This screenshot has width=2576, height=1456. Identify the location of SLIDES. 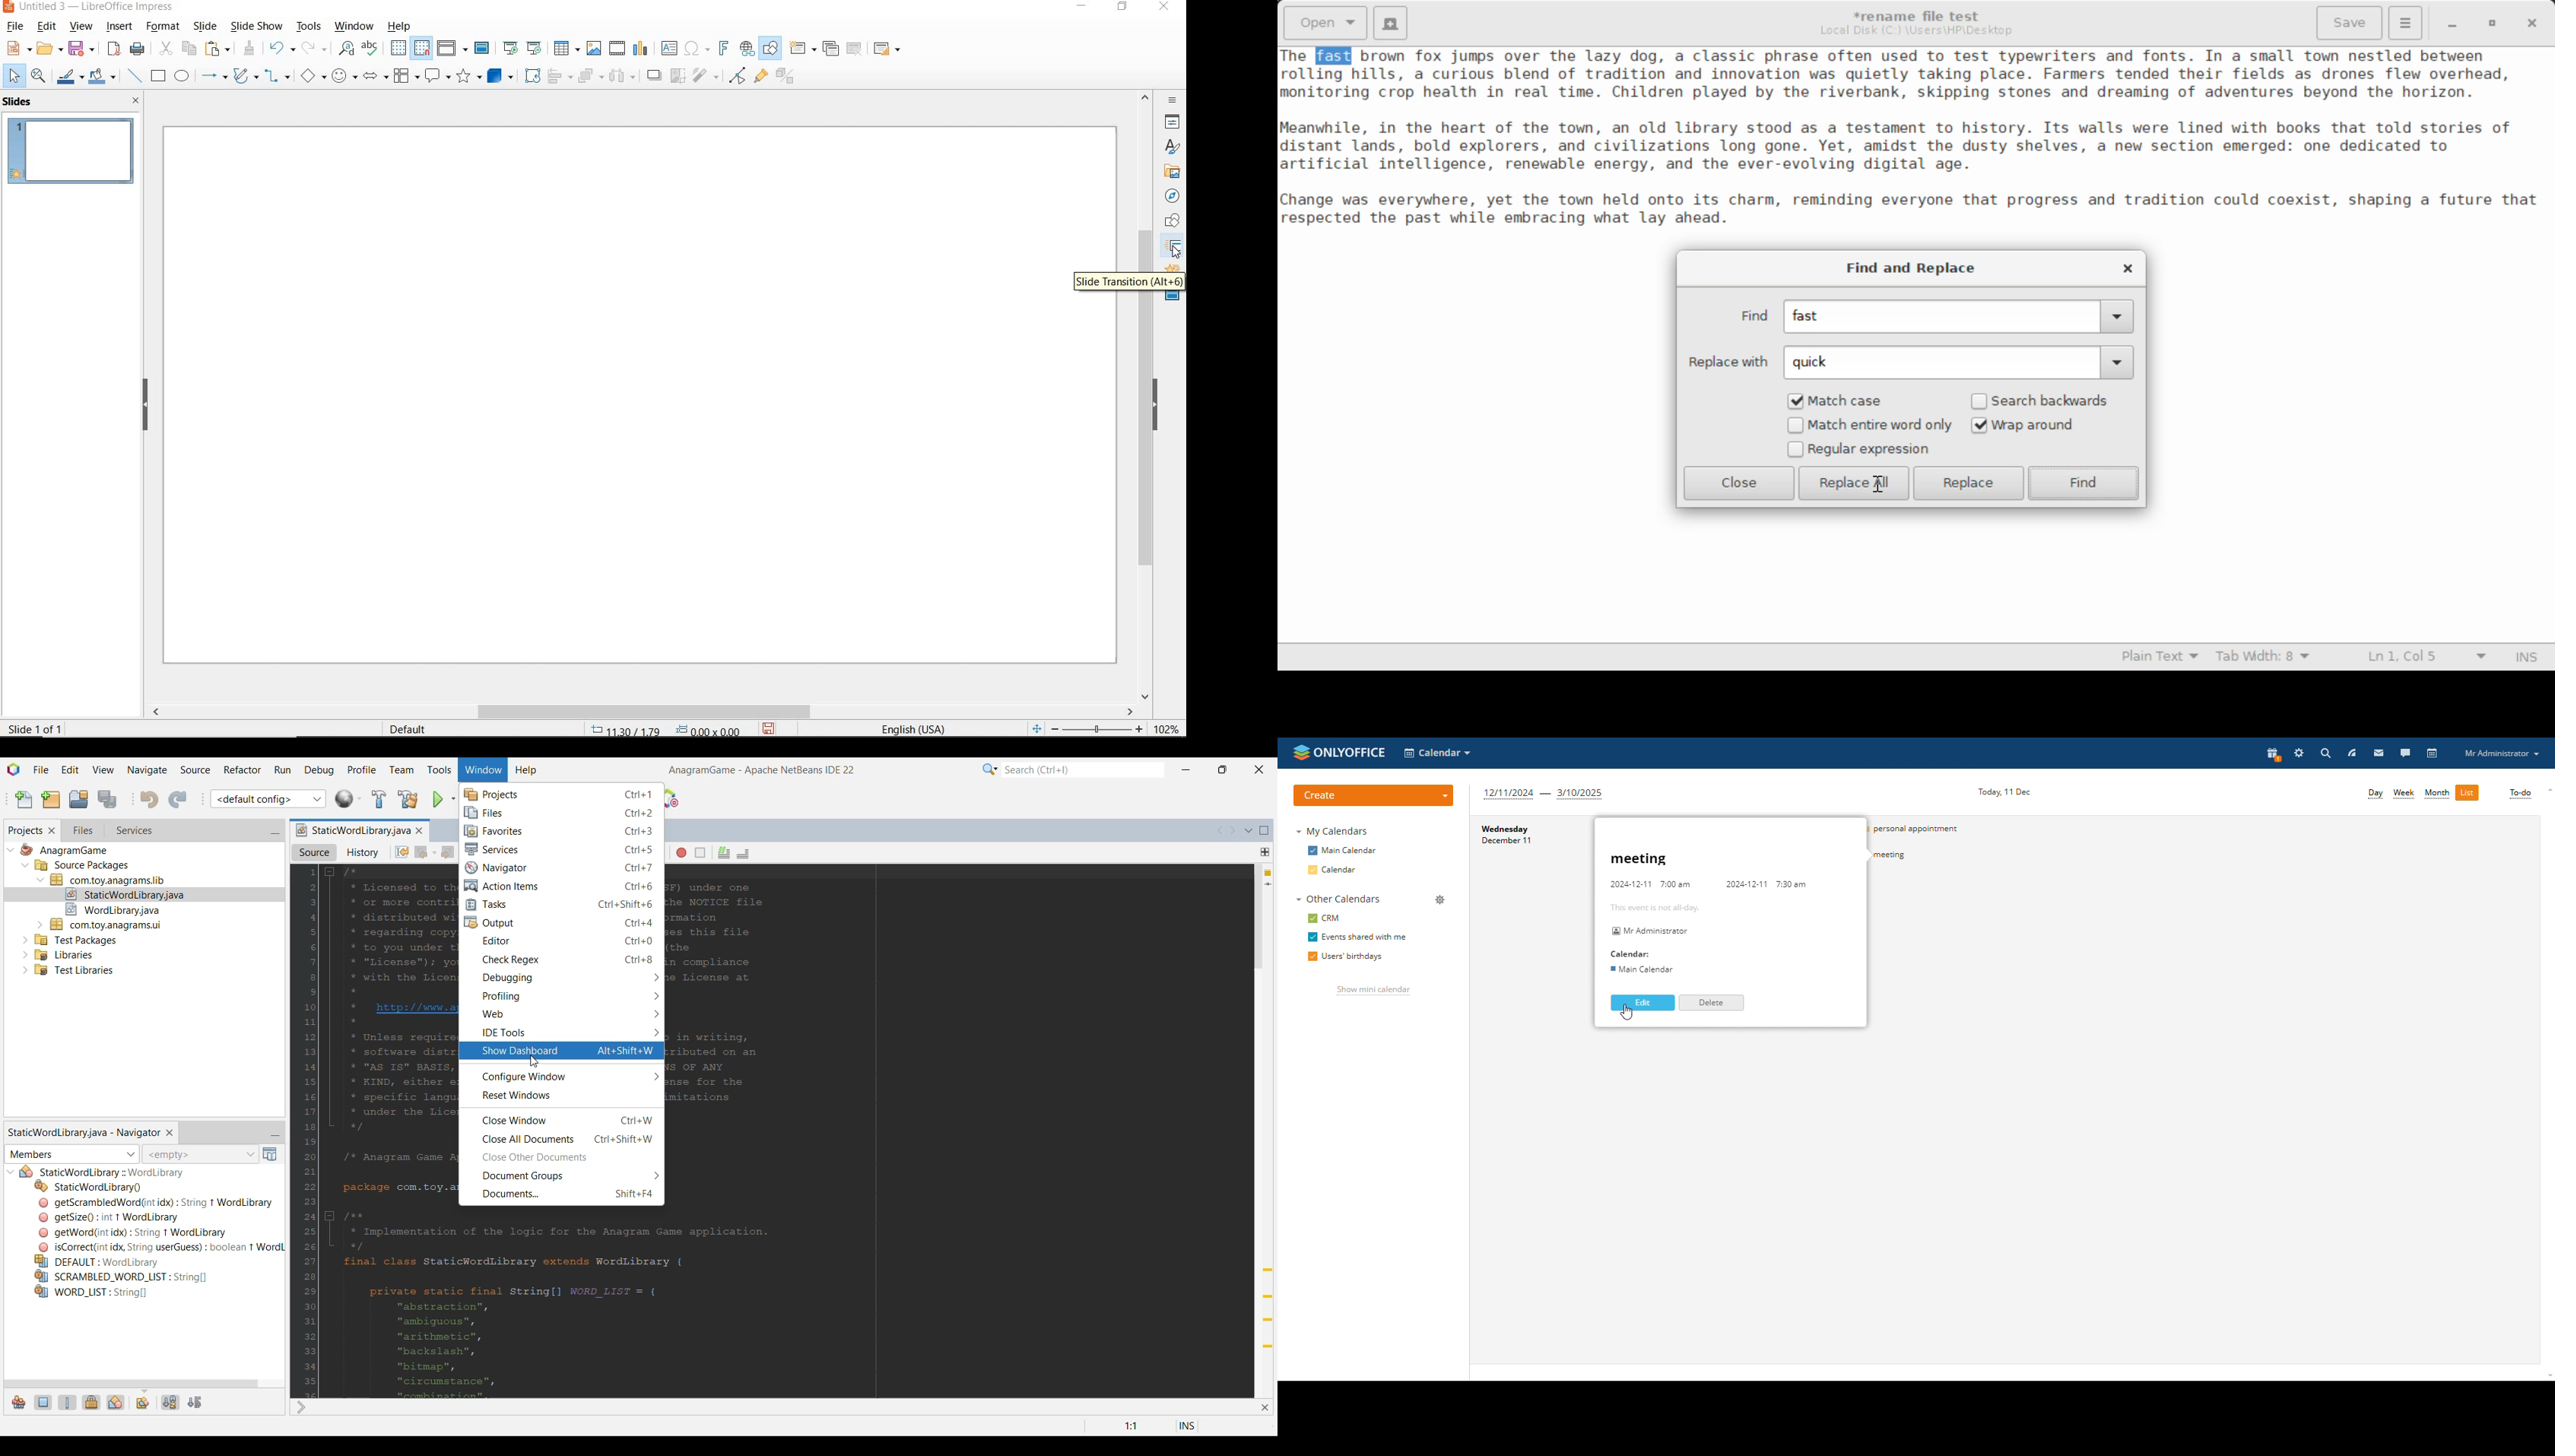
(22, 102).